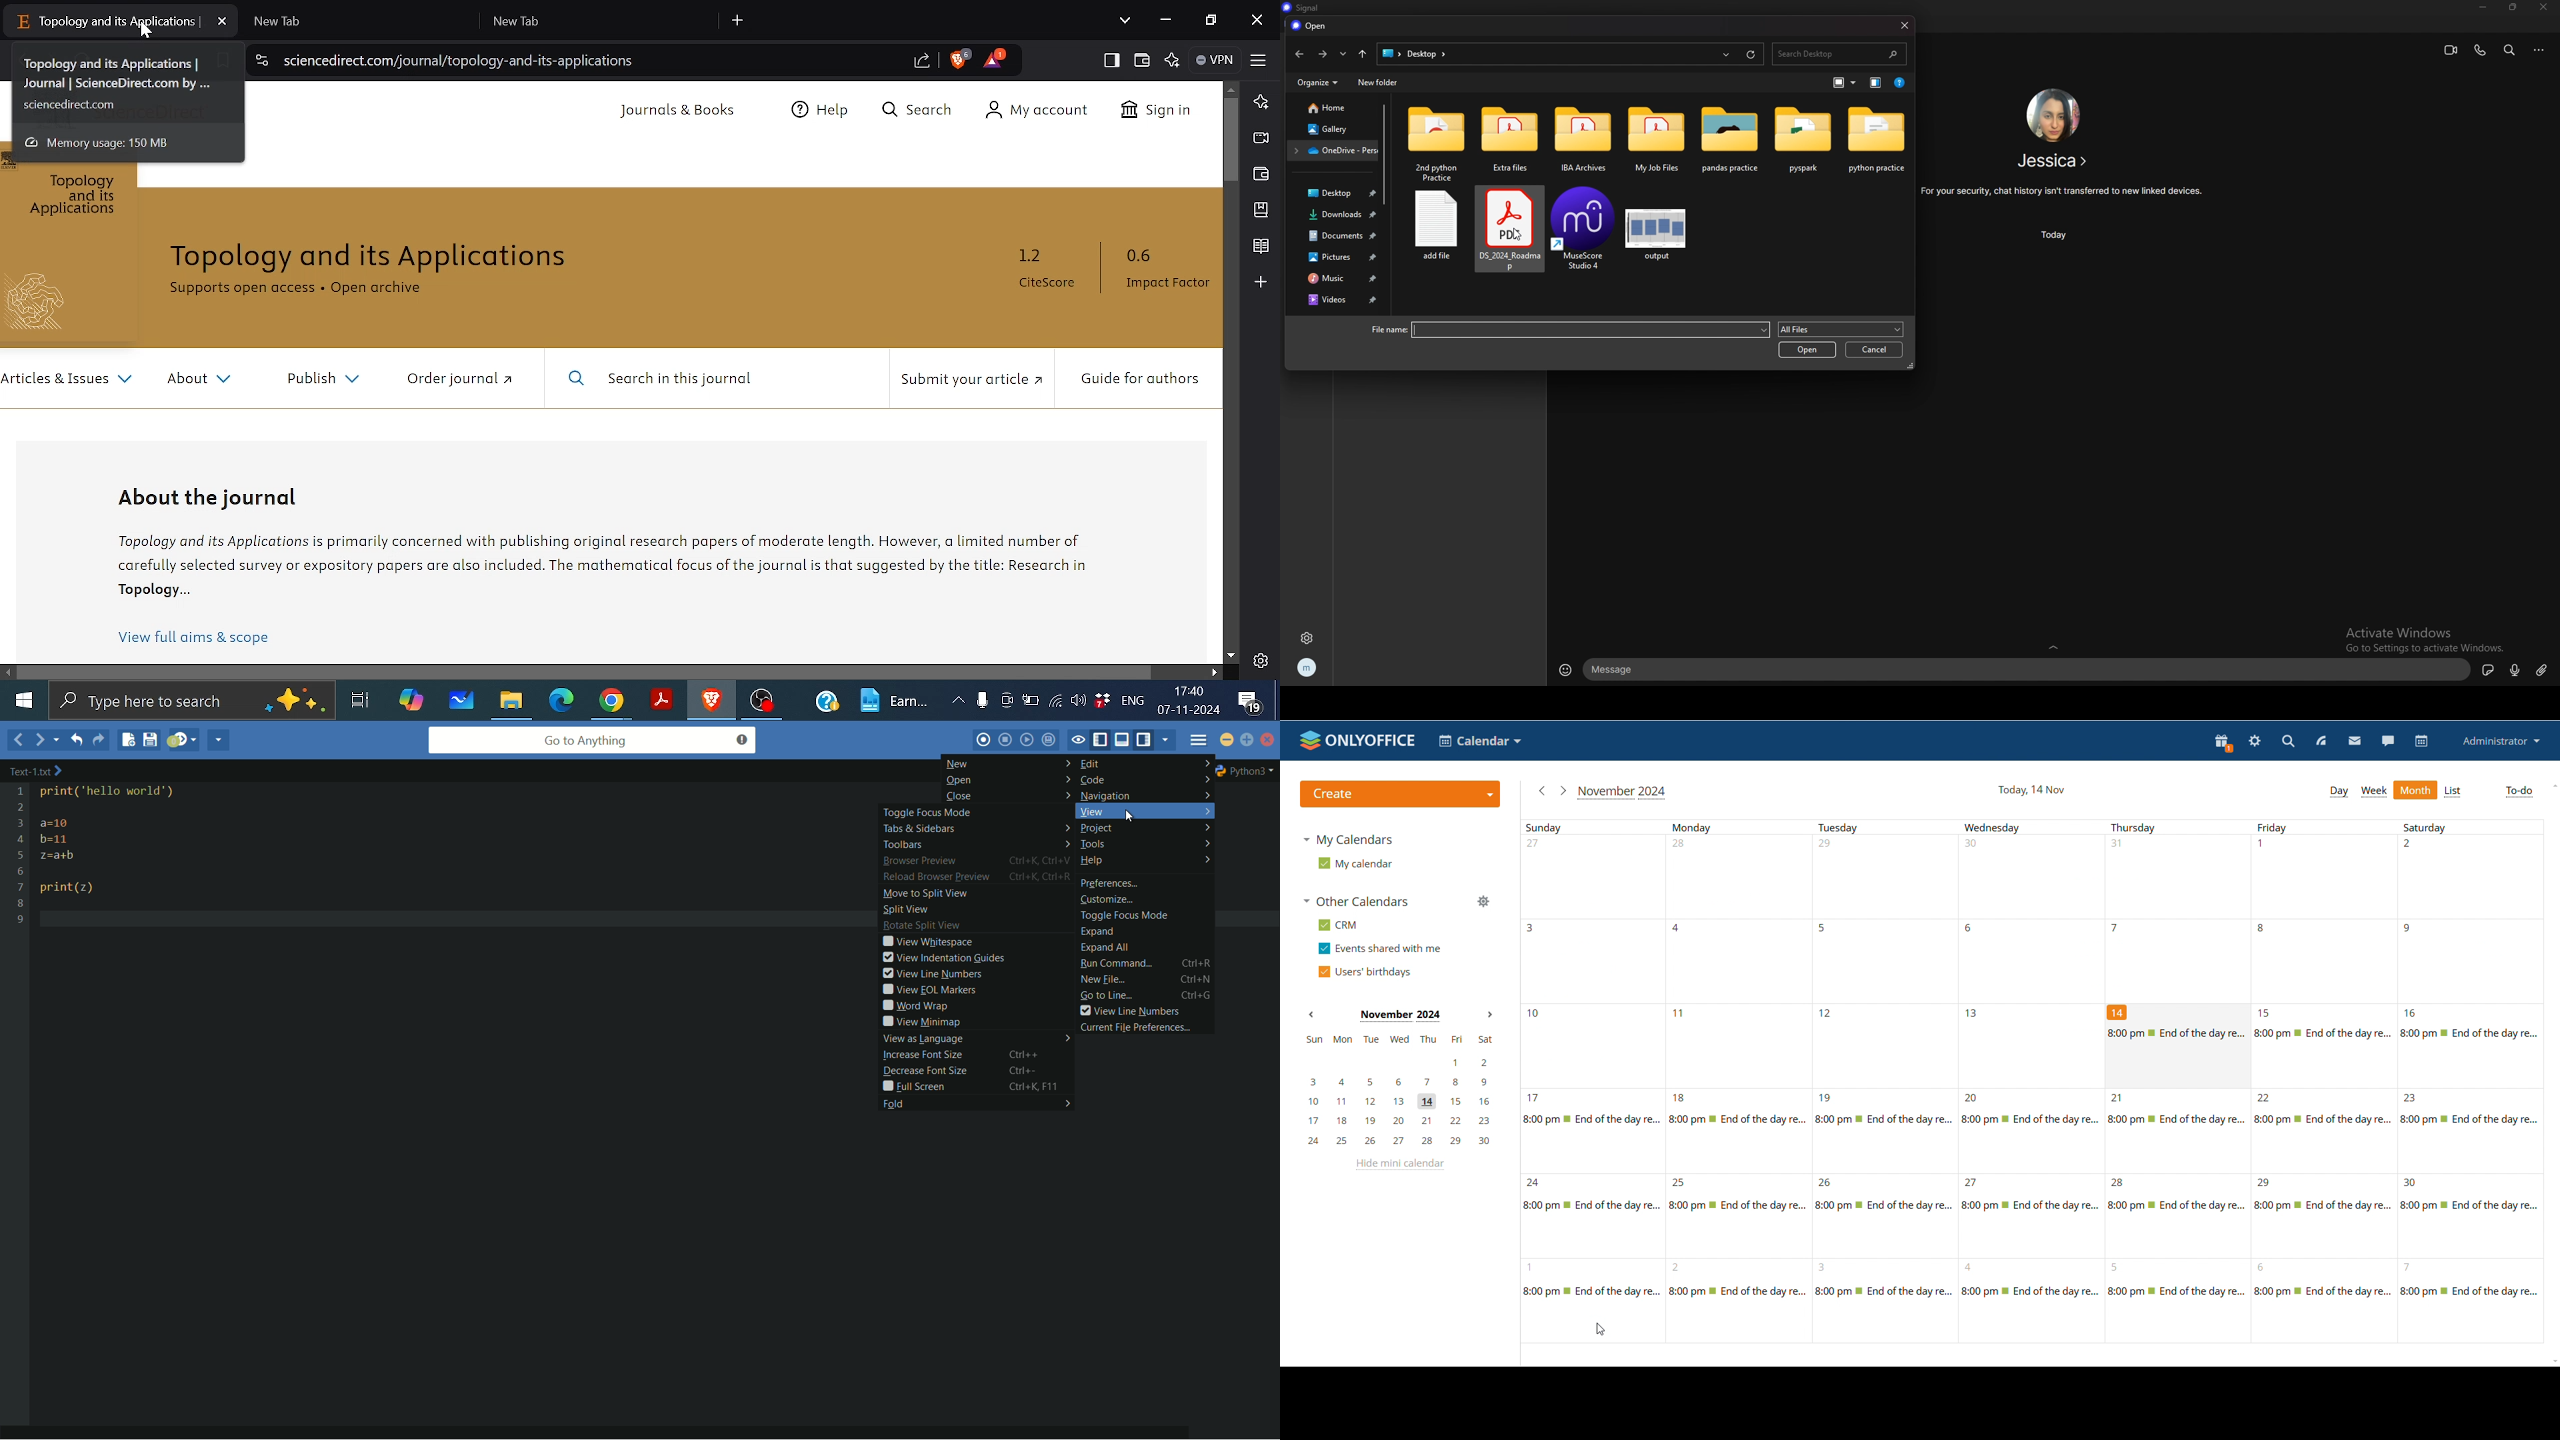 The height and width of the screenshot is (1456, 2576). What do you see at coordinates (463, 61) in the screenshot?
I see `Web address of the current page` at bounding box center [463, 61].